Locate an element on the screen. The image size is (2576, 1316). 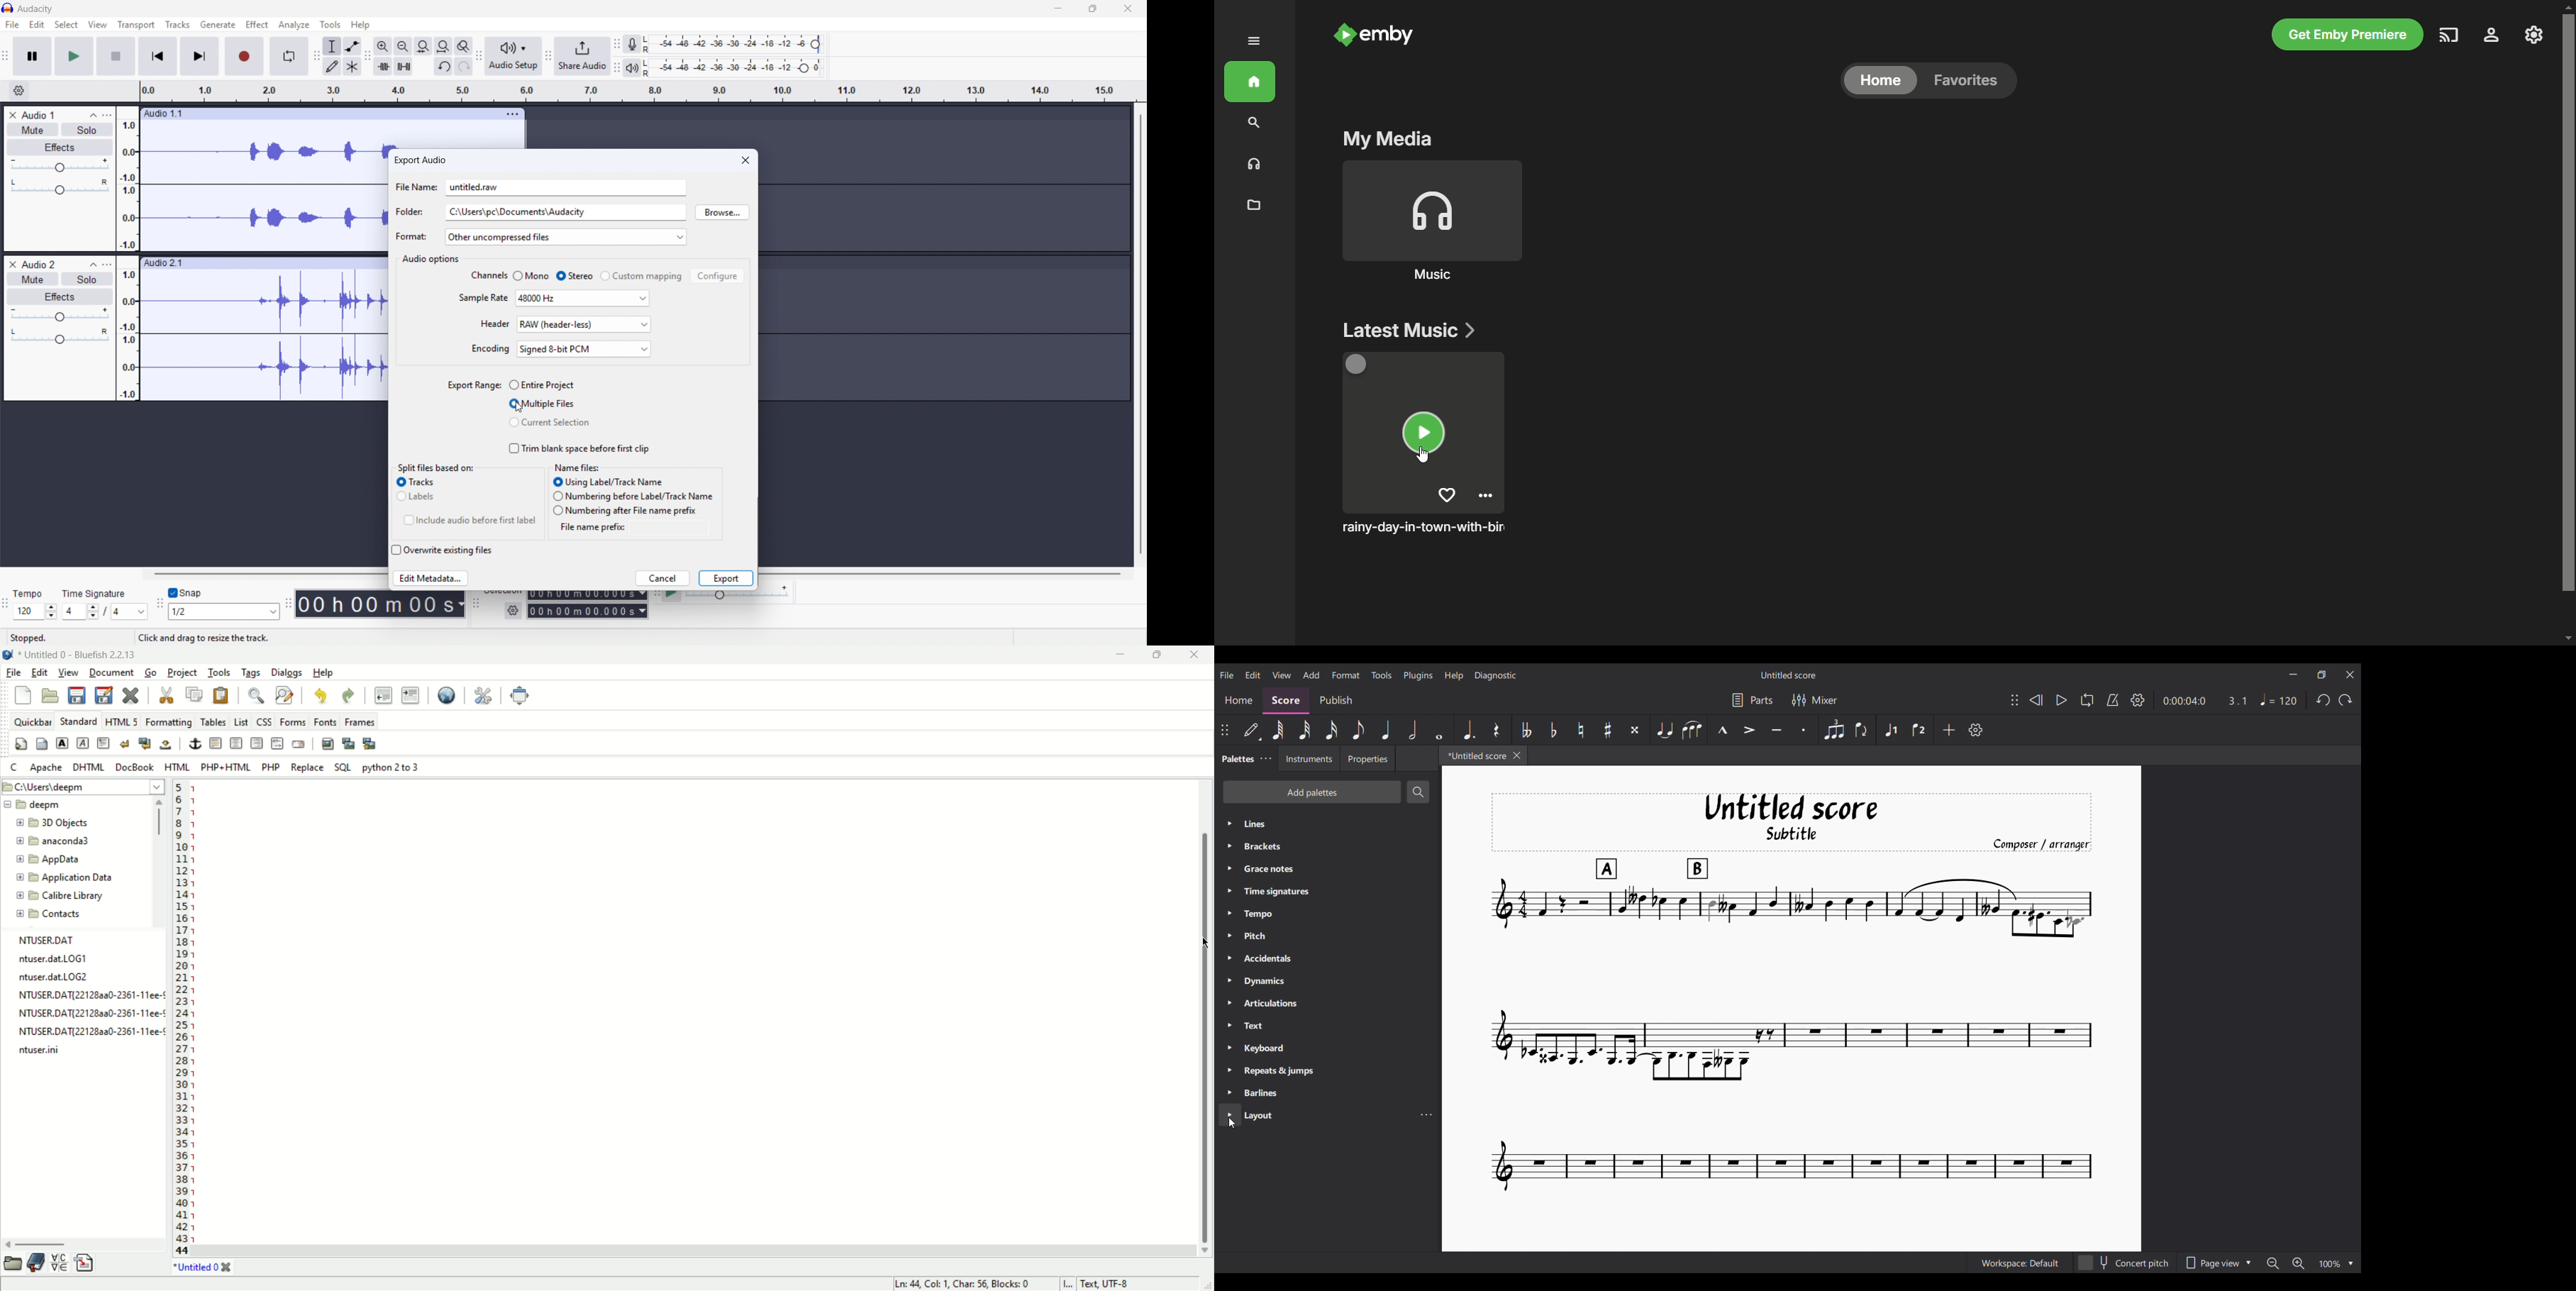
minimize is located at coordinates (1124, 654).